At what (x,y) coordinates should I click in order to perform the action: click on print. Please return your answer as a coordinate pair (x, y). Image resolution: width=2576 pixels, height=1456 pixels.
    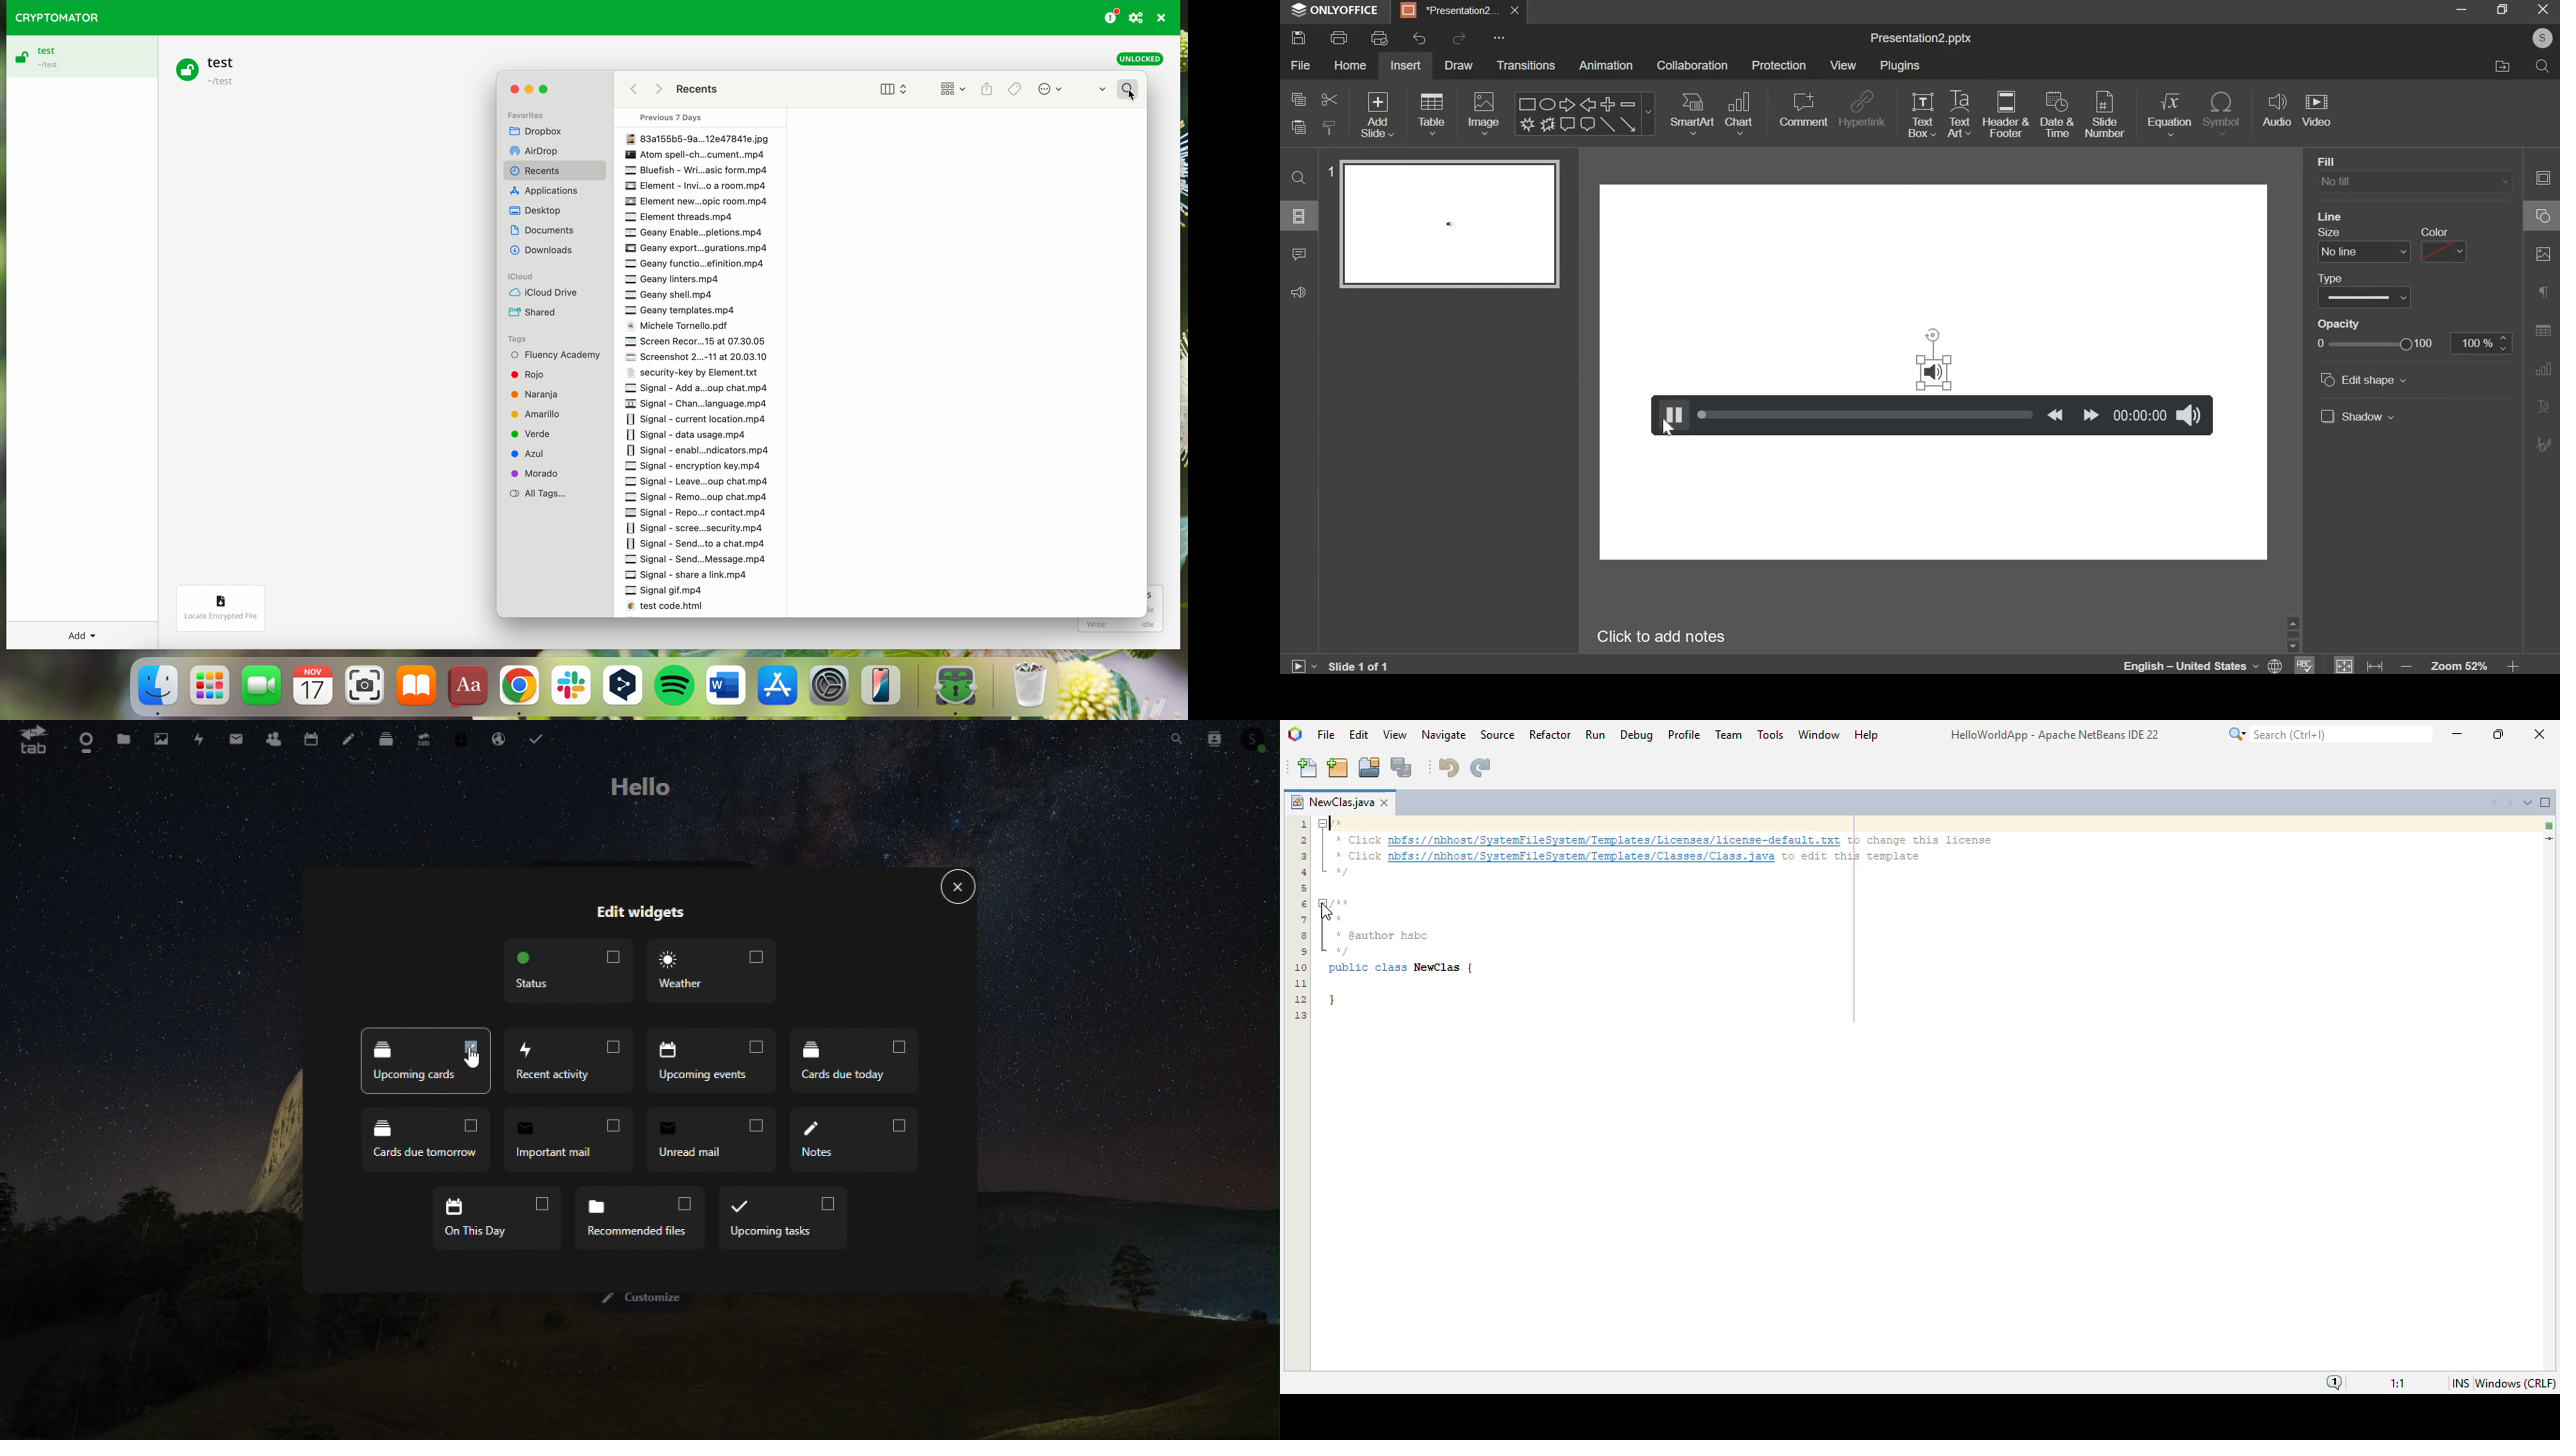
    Looking at the image, I should click on (1340, 38).